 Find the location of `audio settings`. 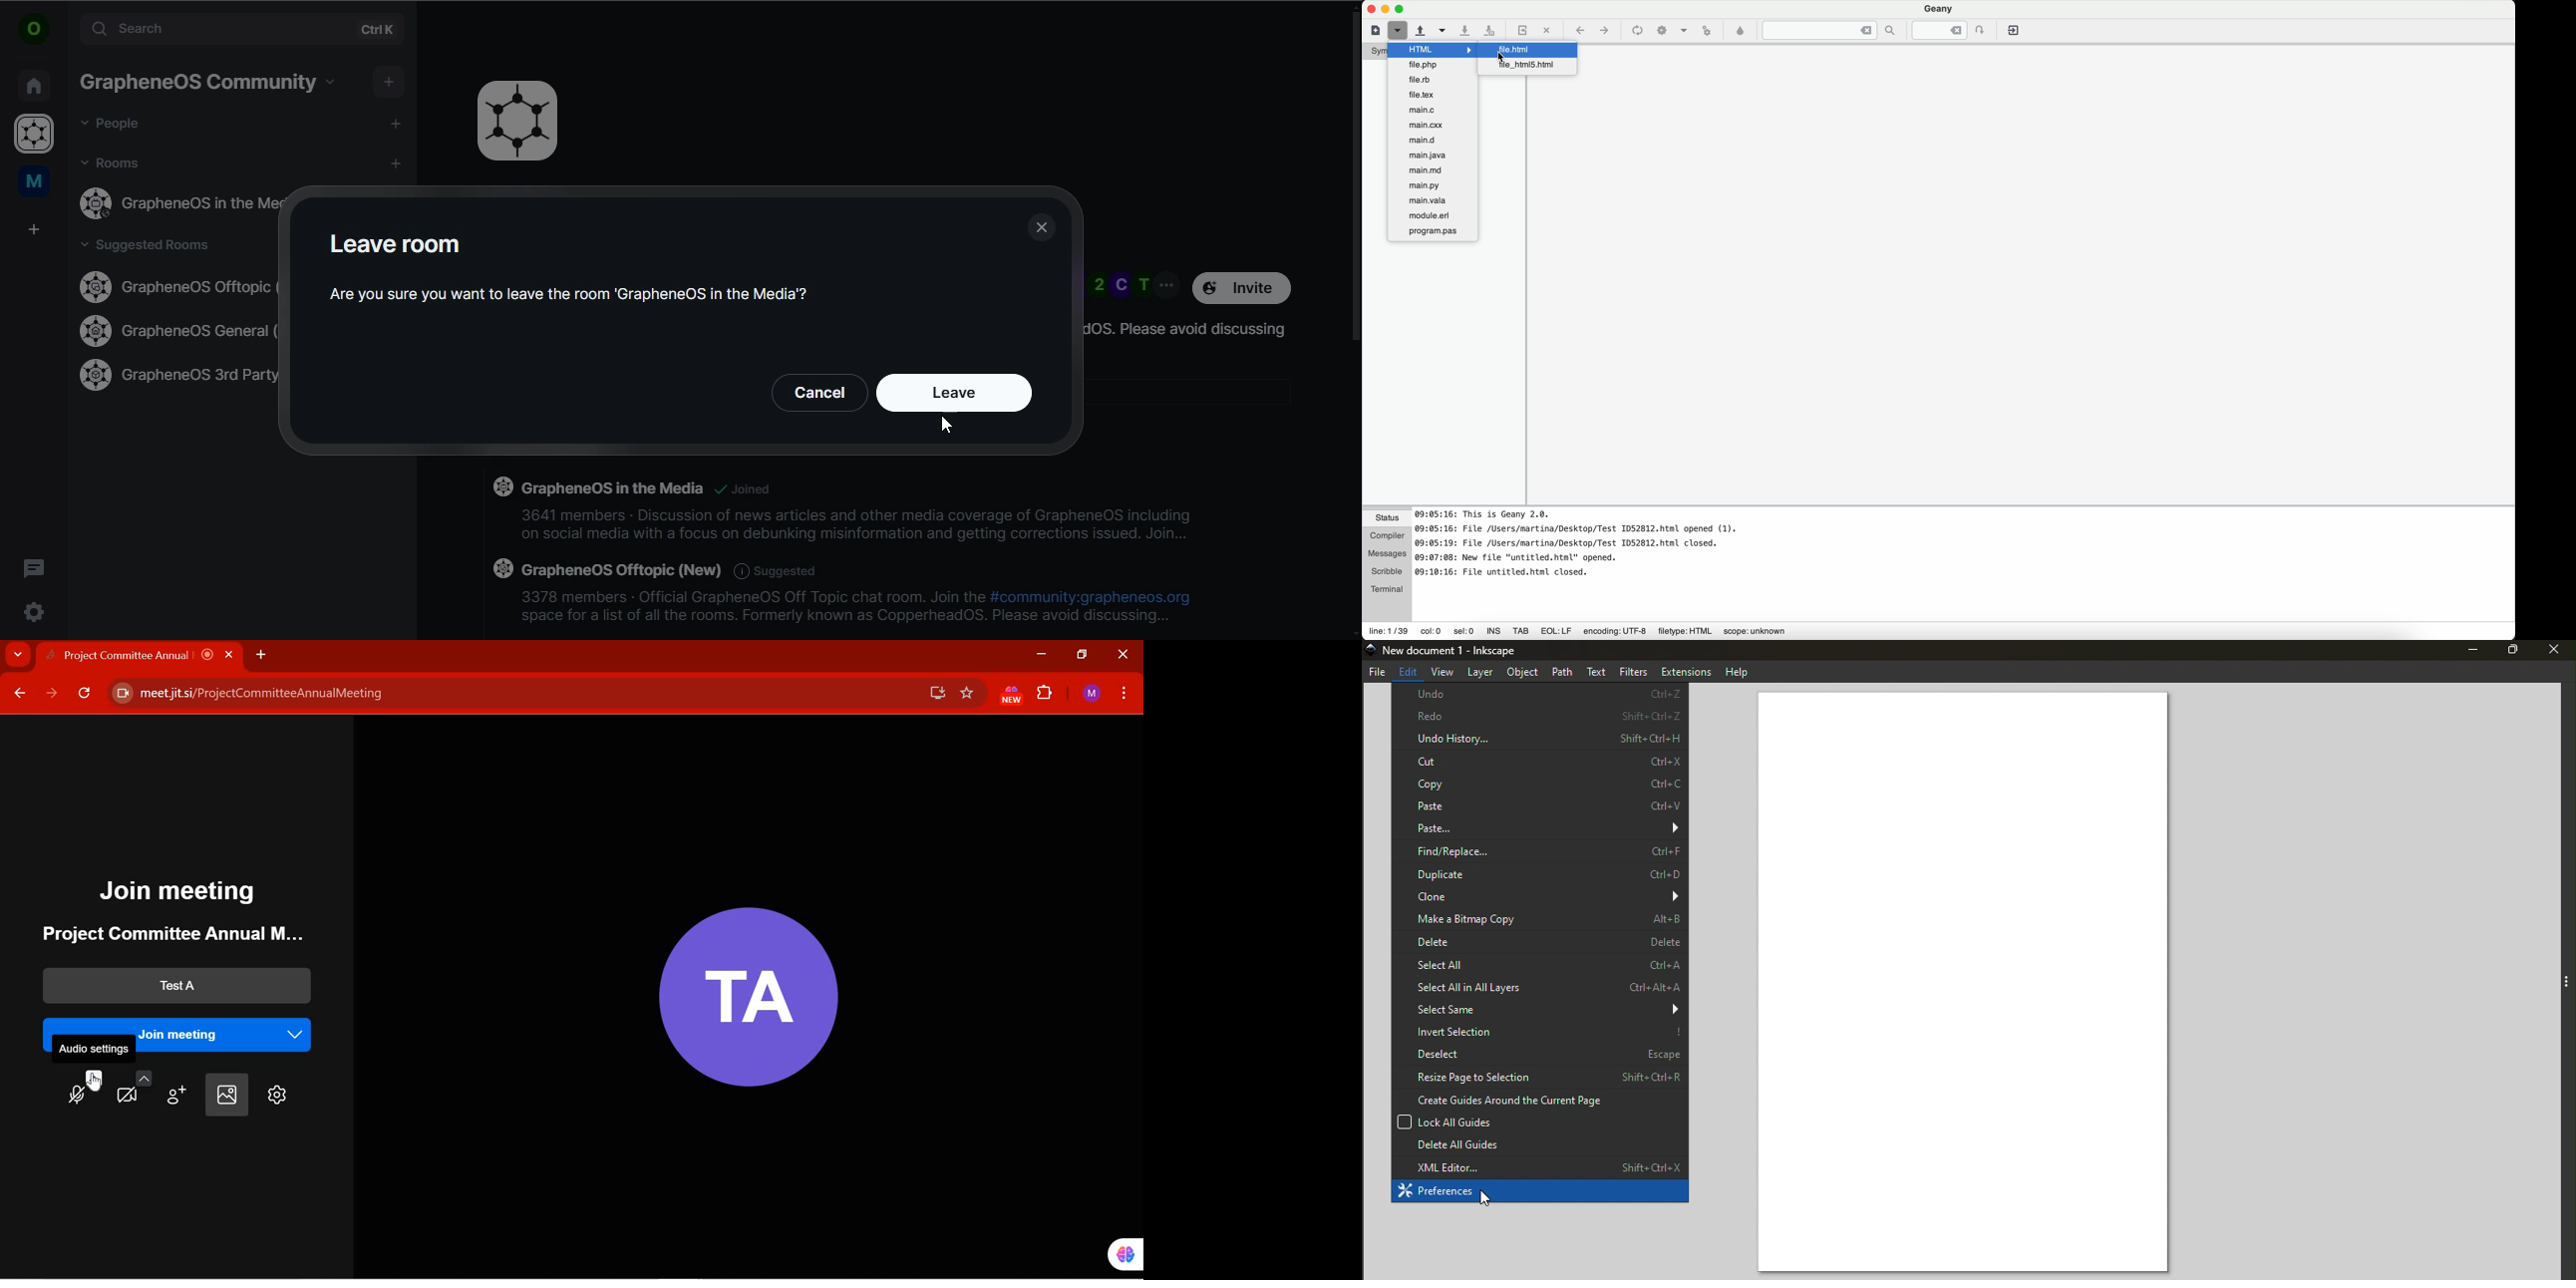

audio settings is located at coordinates (97, 1049).